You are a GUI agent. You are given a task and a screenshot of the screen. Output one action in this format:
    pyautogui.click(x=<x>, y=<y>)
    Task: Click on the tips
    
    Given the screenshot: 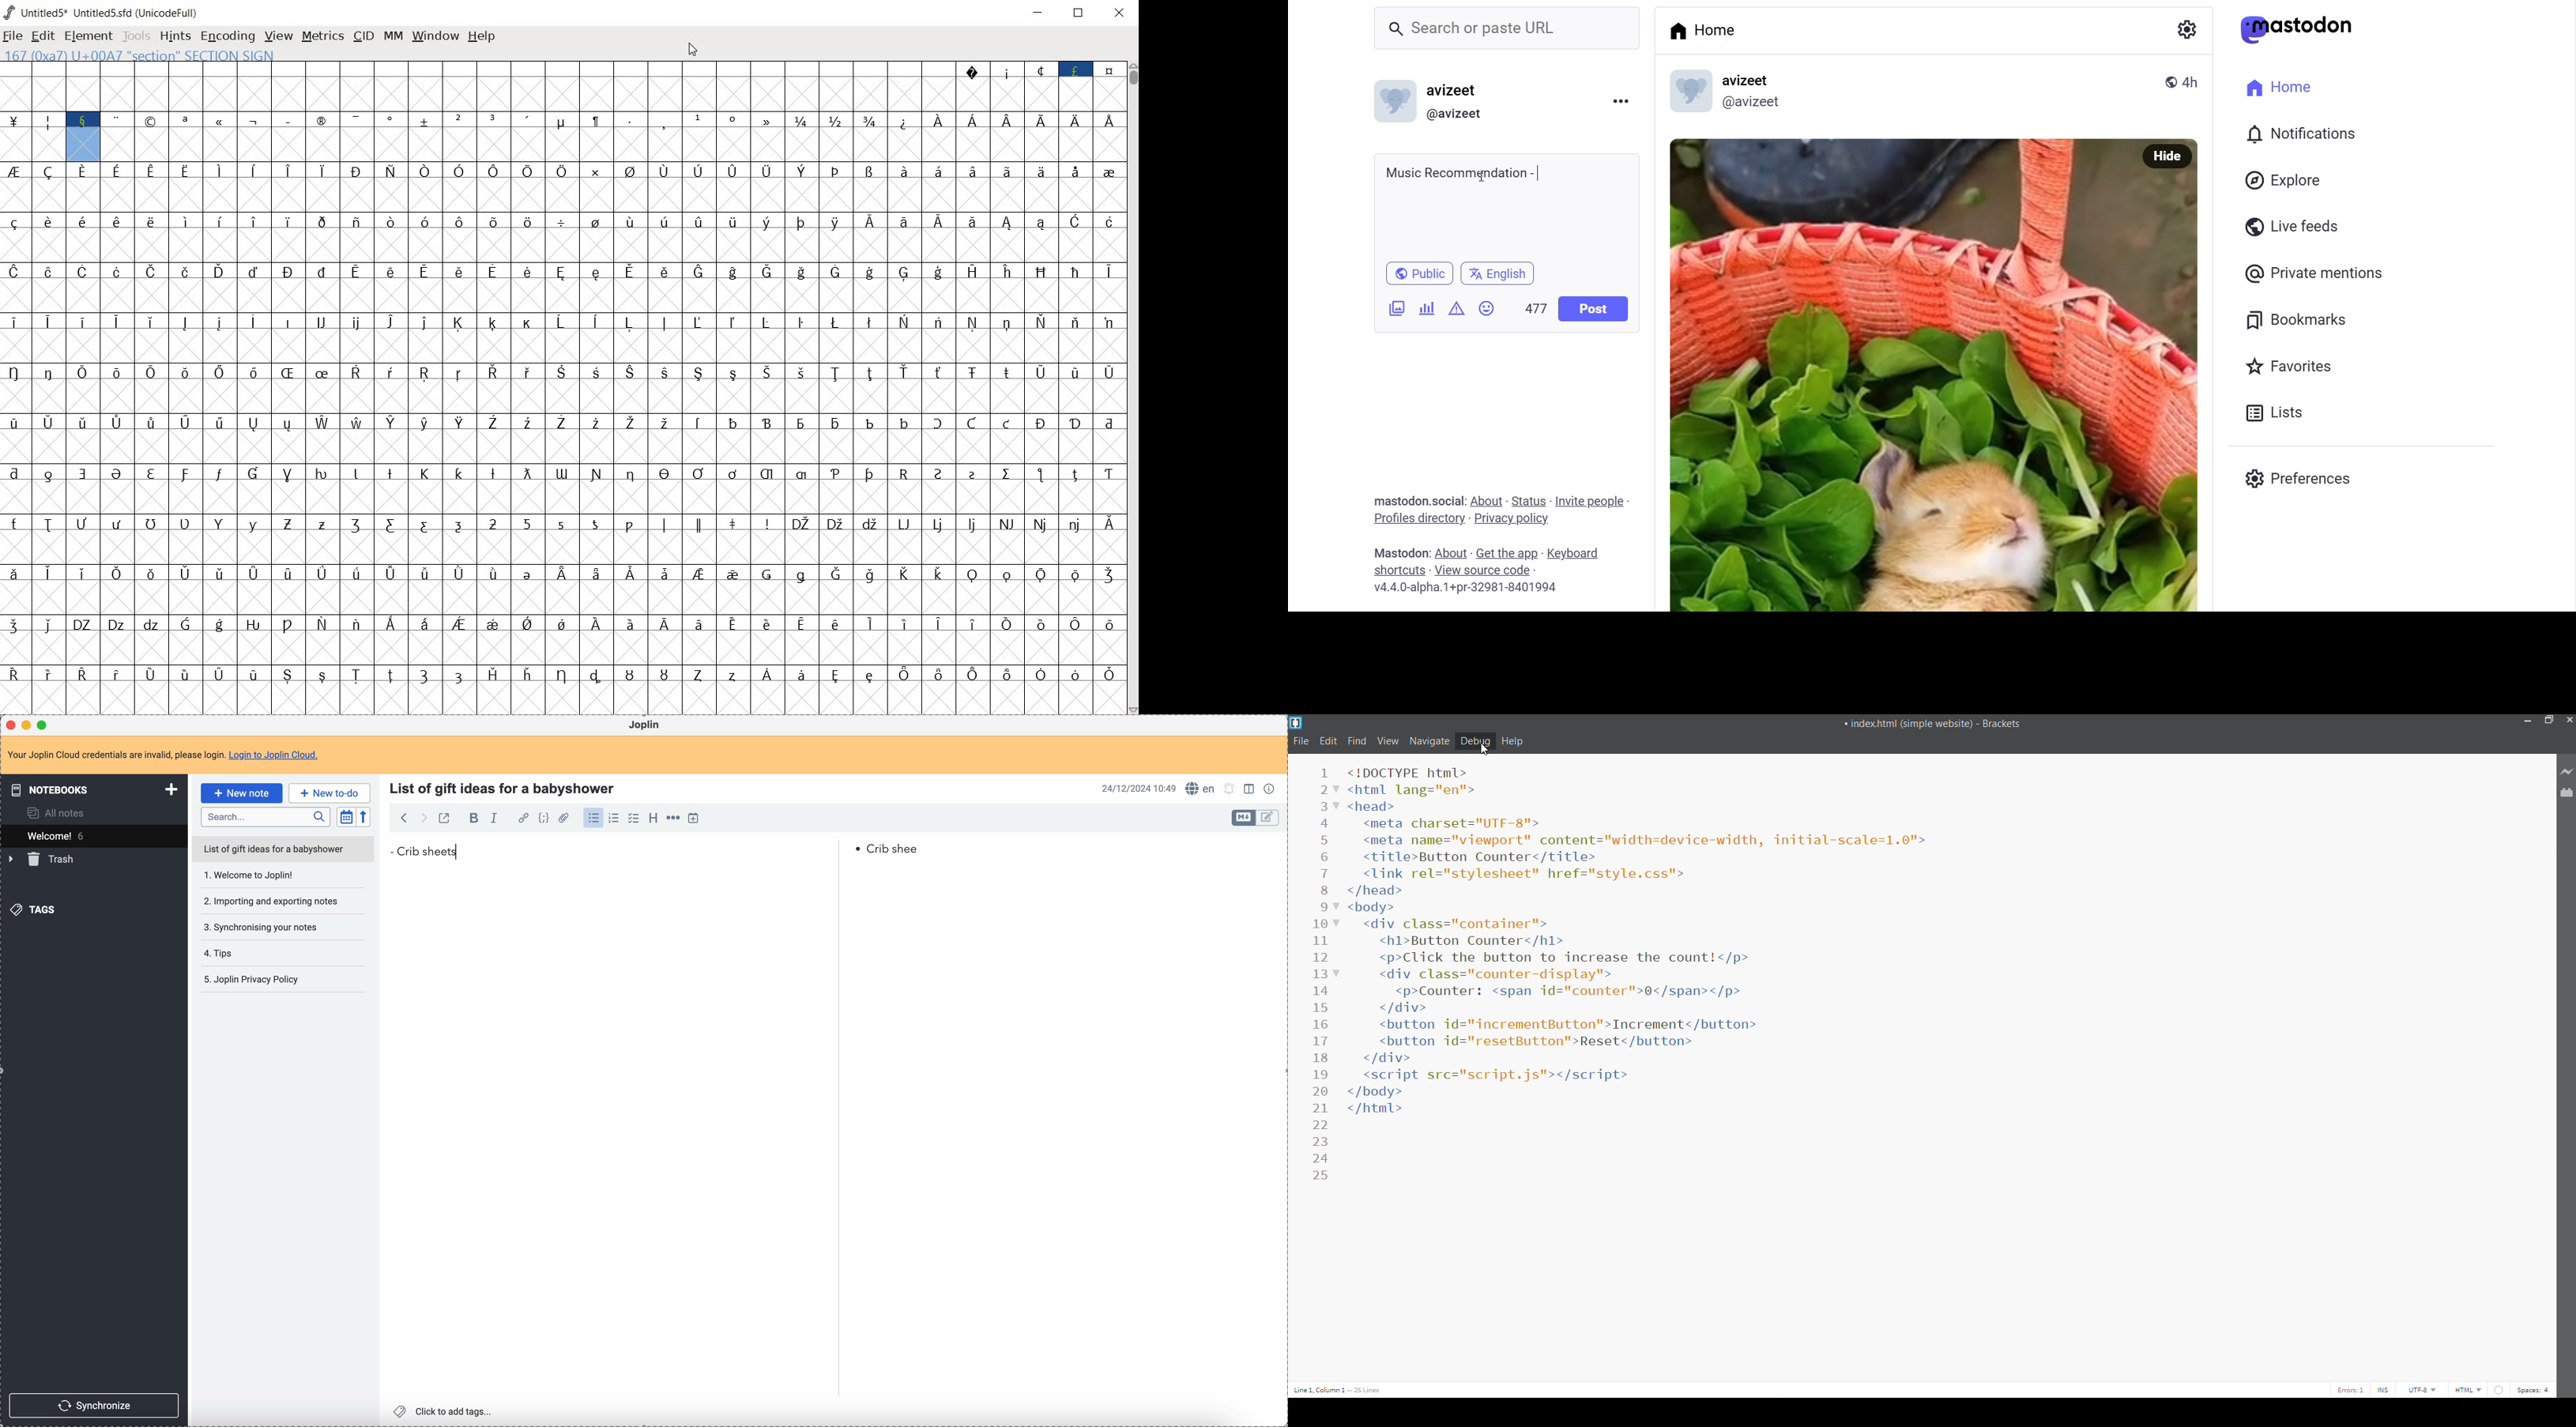 What is the action you would take?
    pyautogui.click(x=249, y=953)
    